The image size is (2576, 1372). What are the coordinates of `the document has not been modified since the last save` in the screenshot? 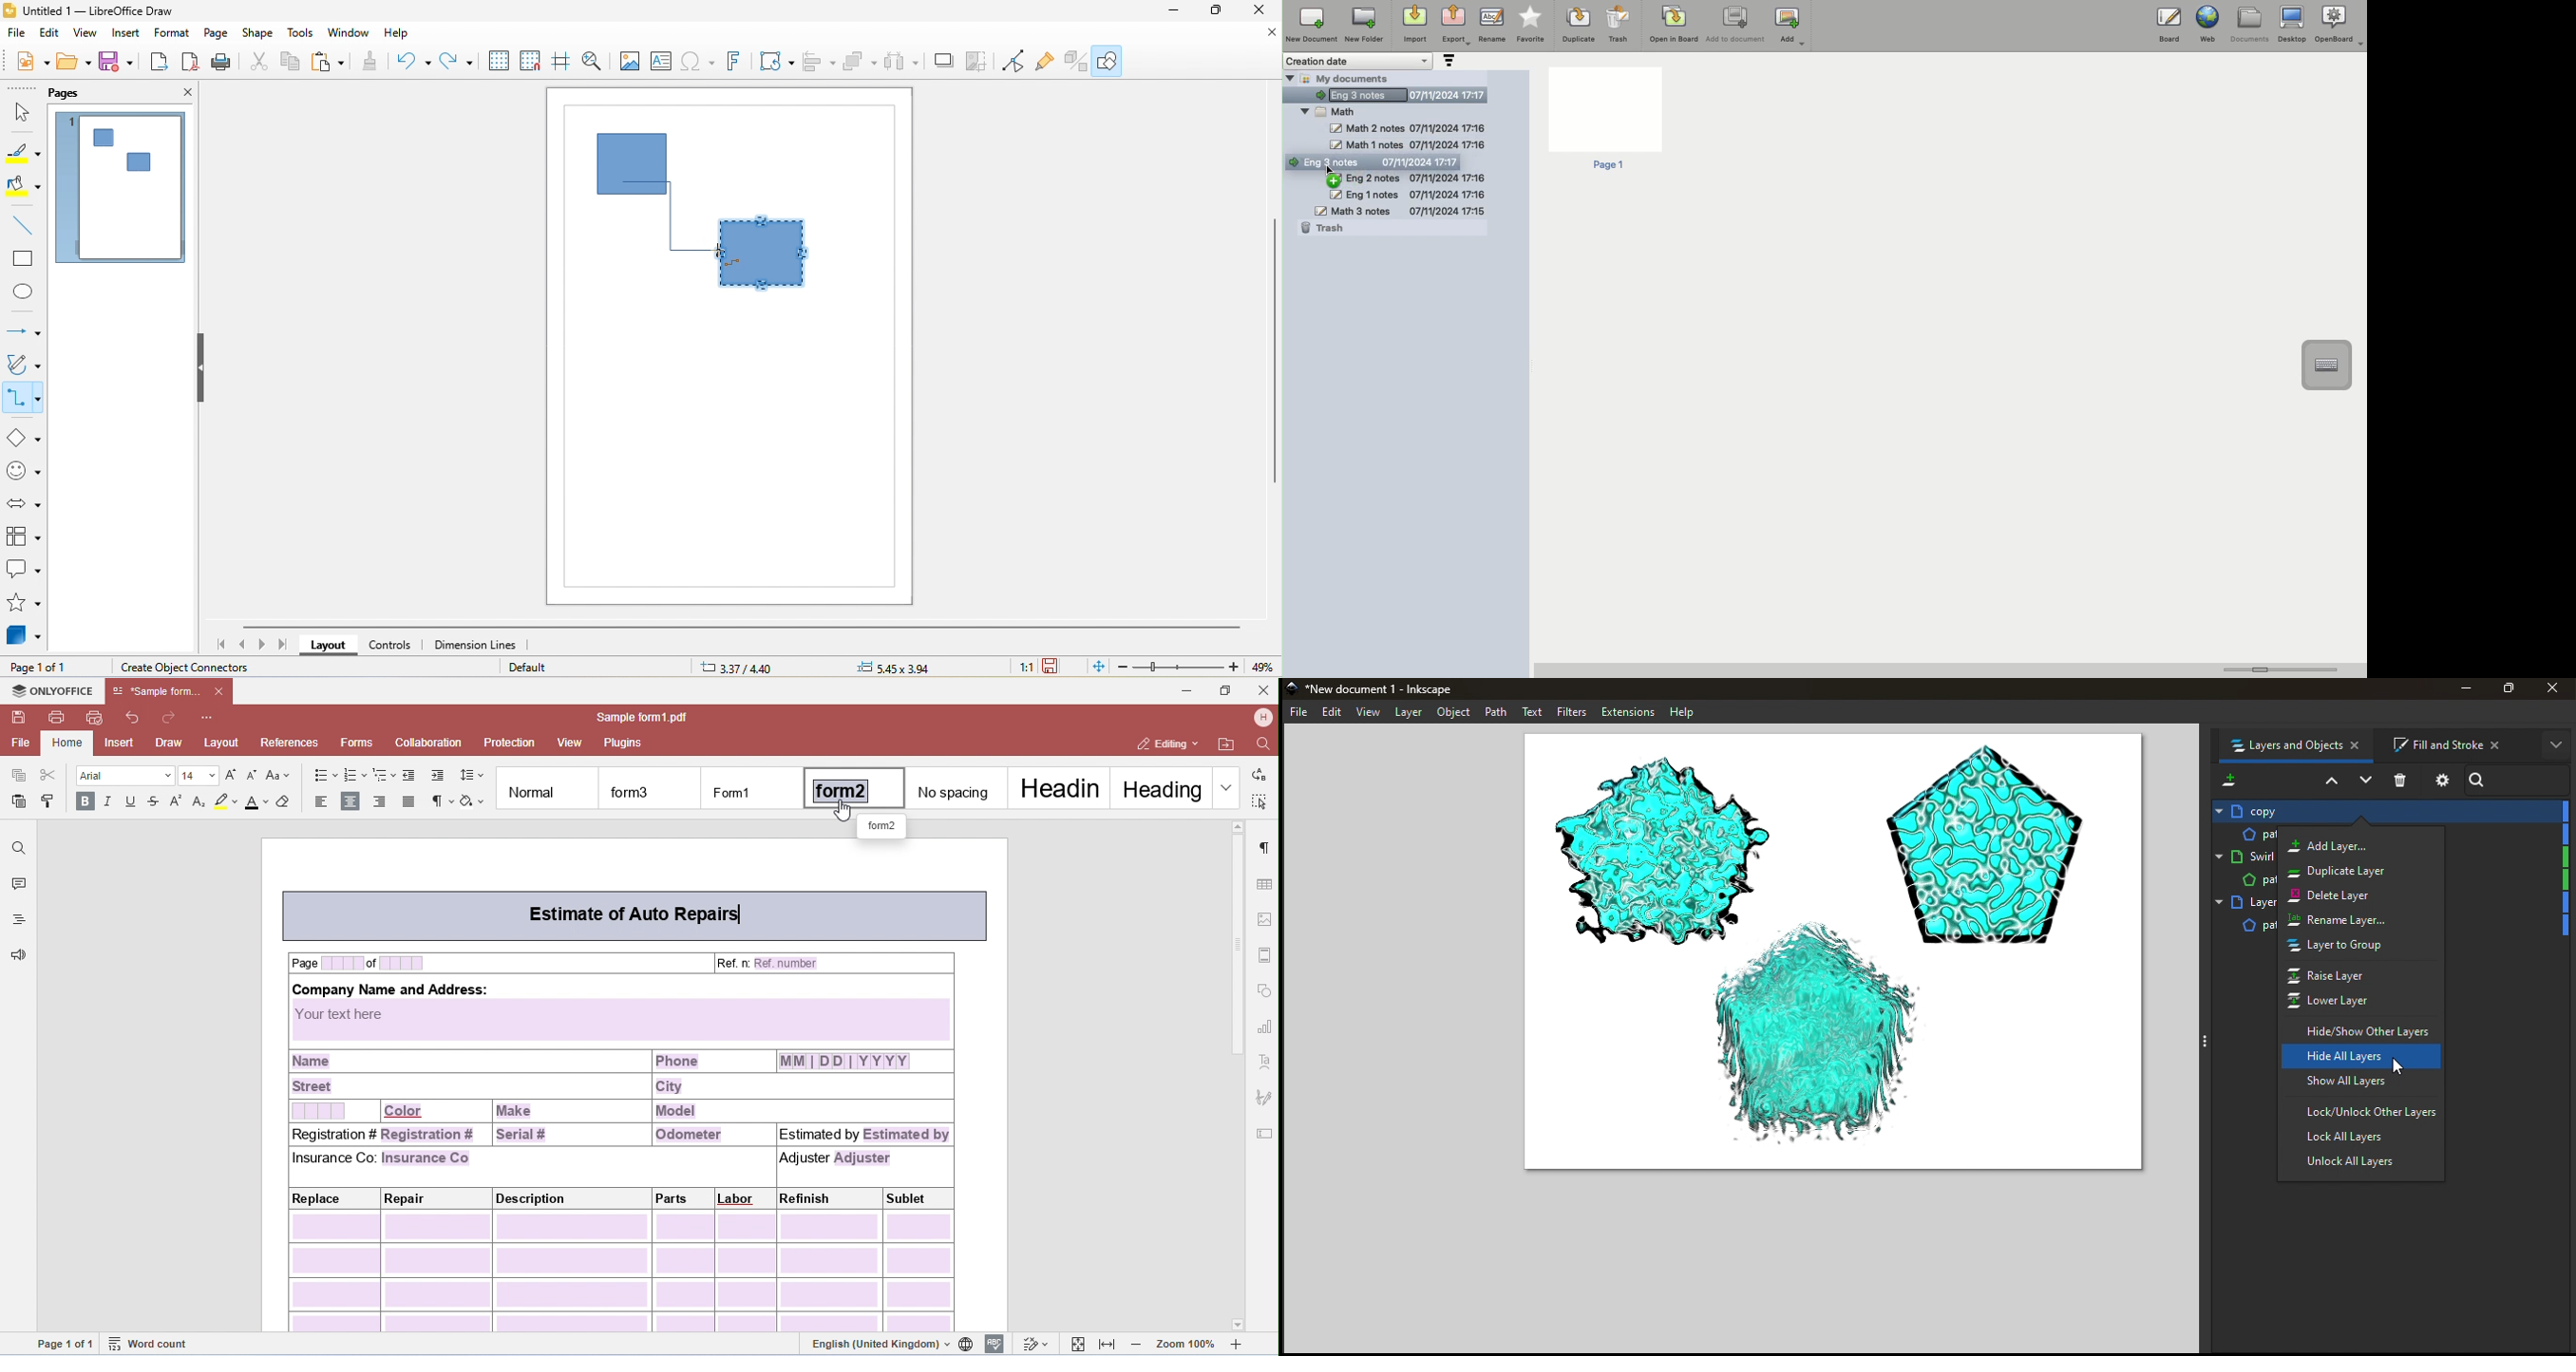 It's located at (1060, 667).